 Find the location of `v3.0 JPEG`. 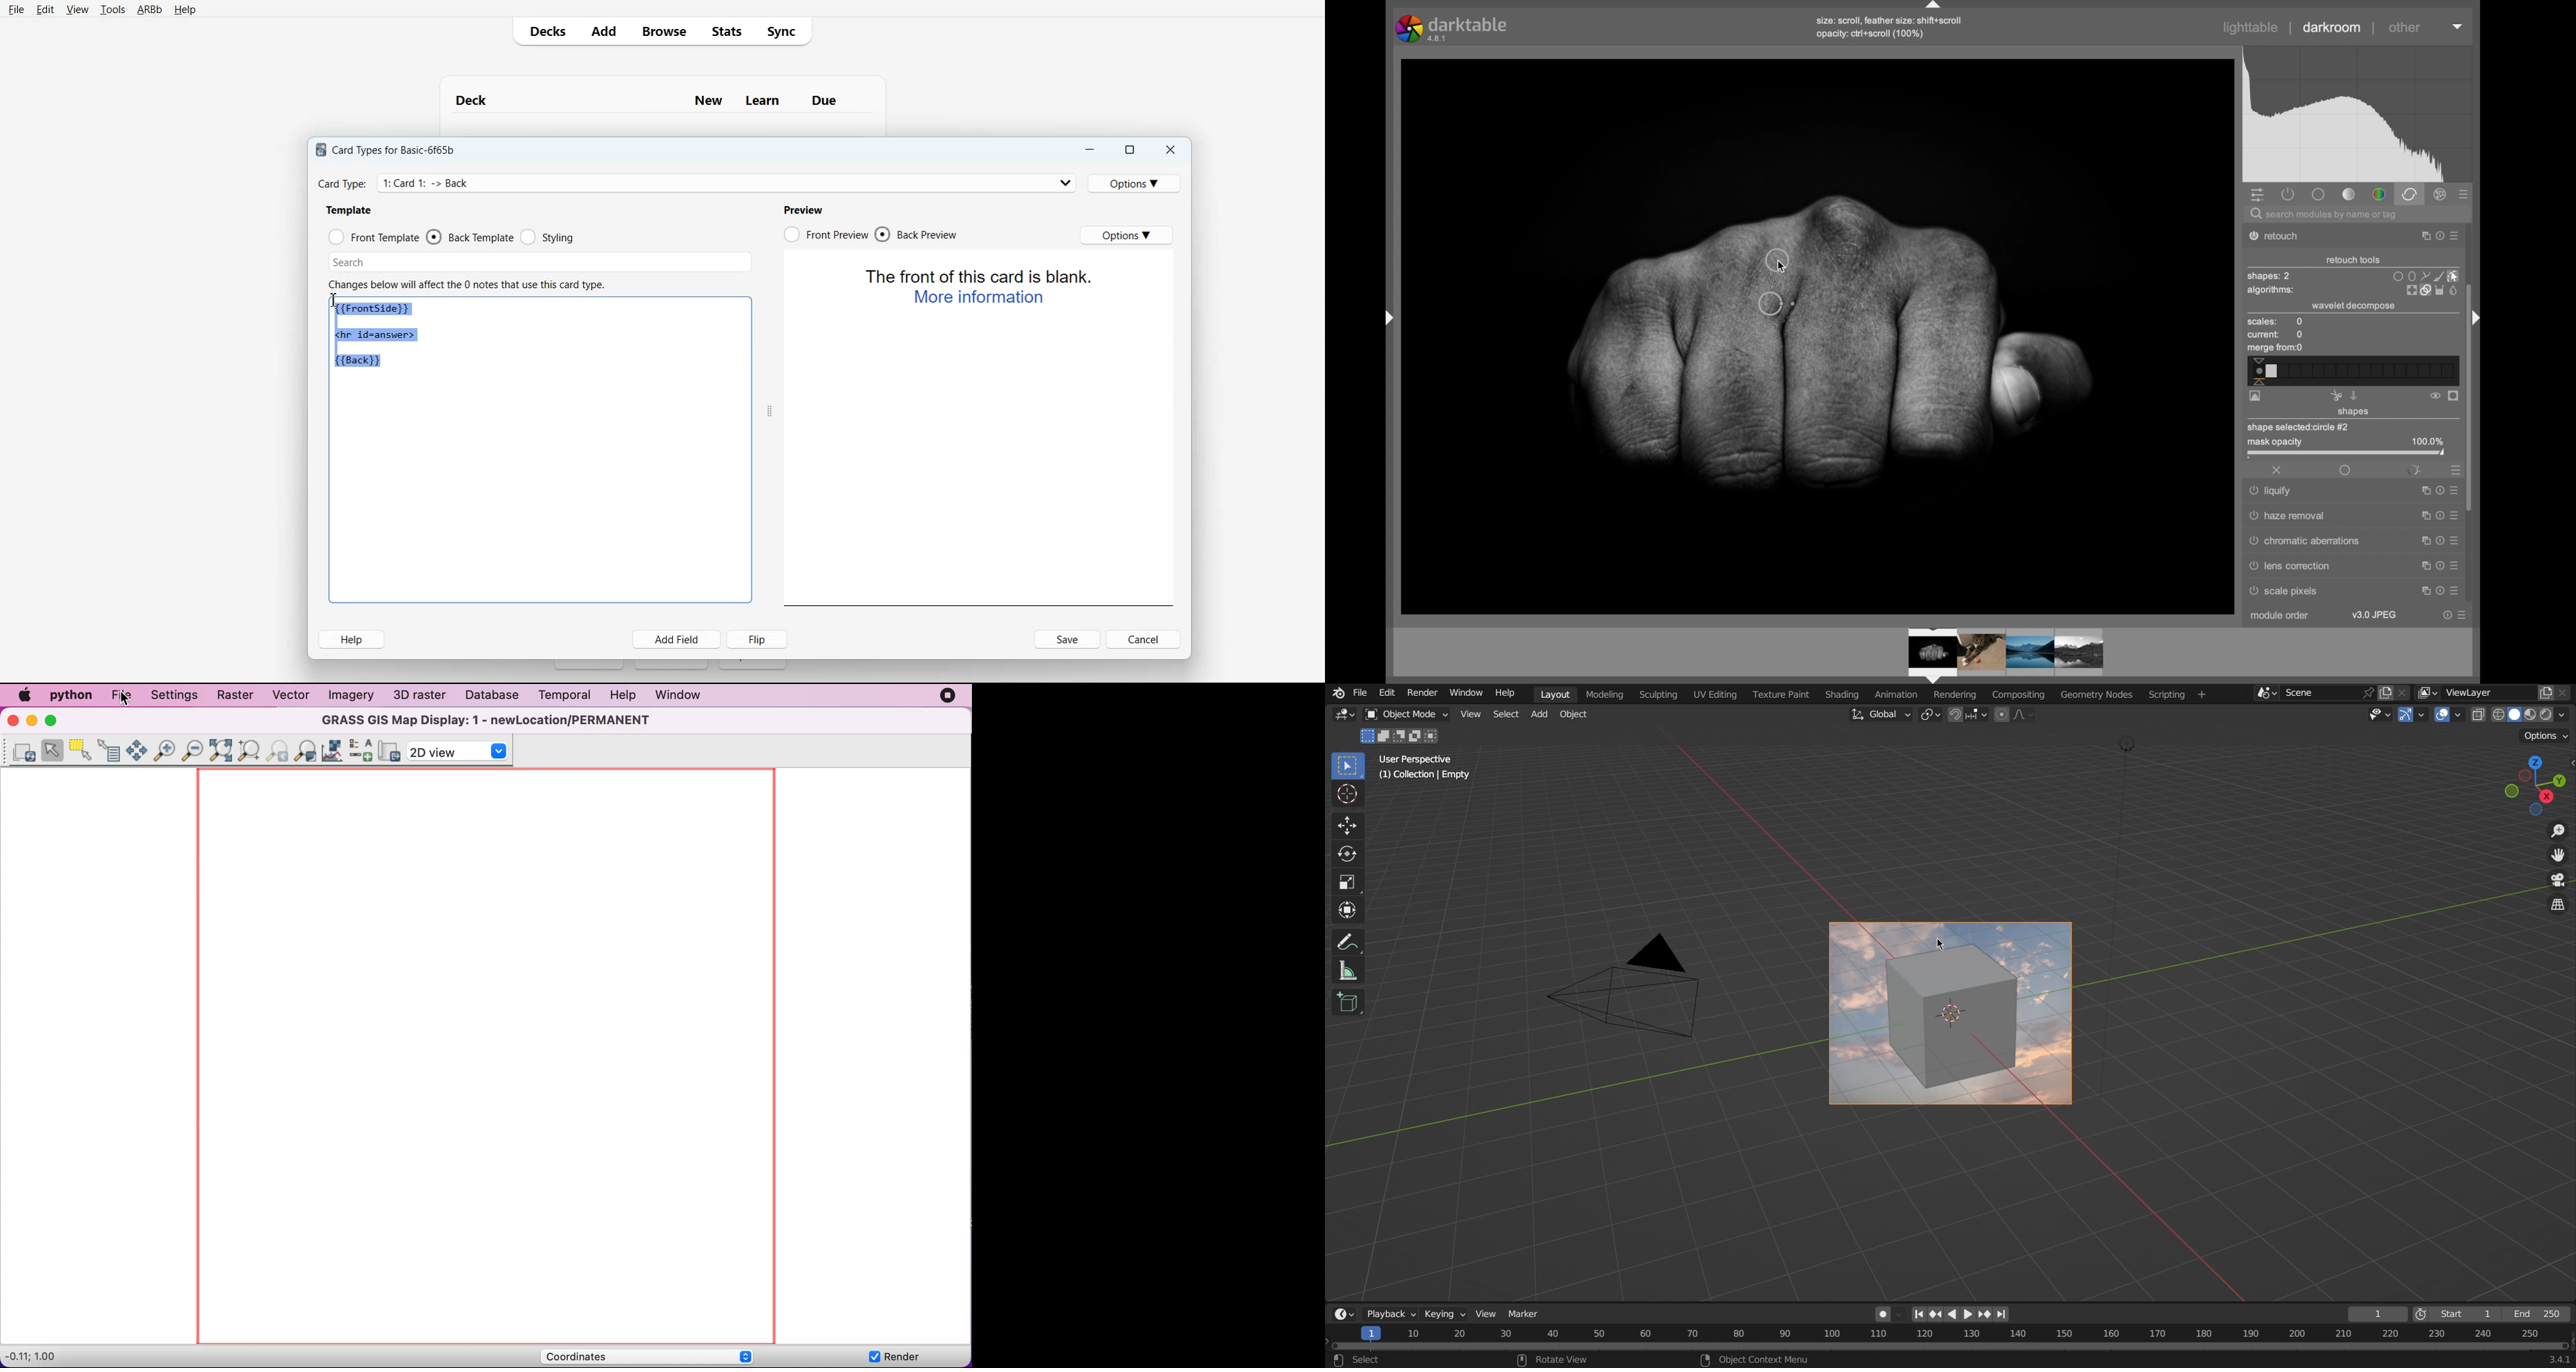

v3.0 JPEG is located at coordinates (2374, 615).